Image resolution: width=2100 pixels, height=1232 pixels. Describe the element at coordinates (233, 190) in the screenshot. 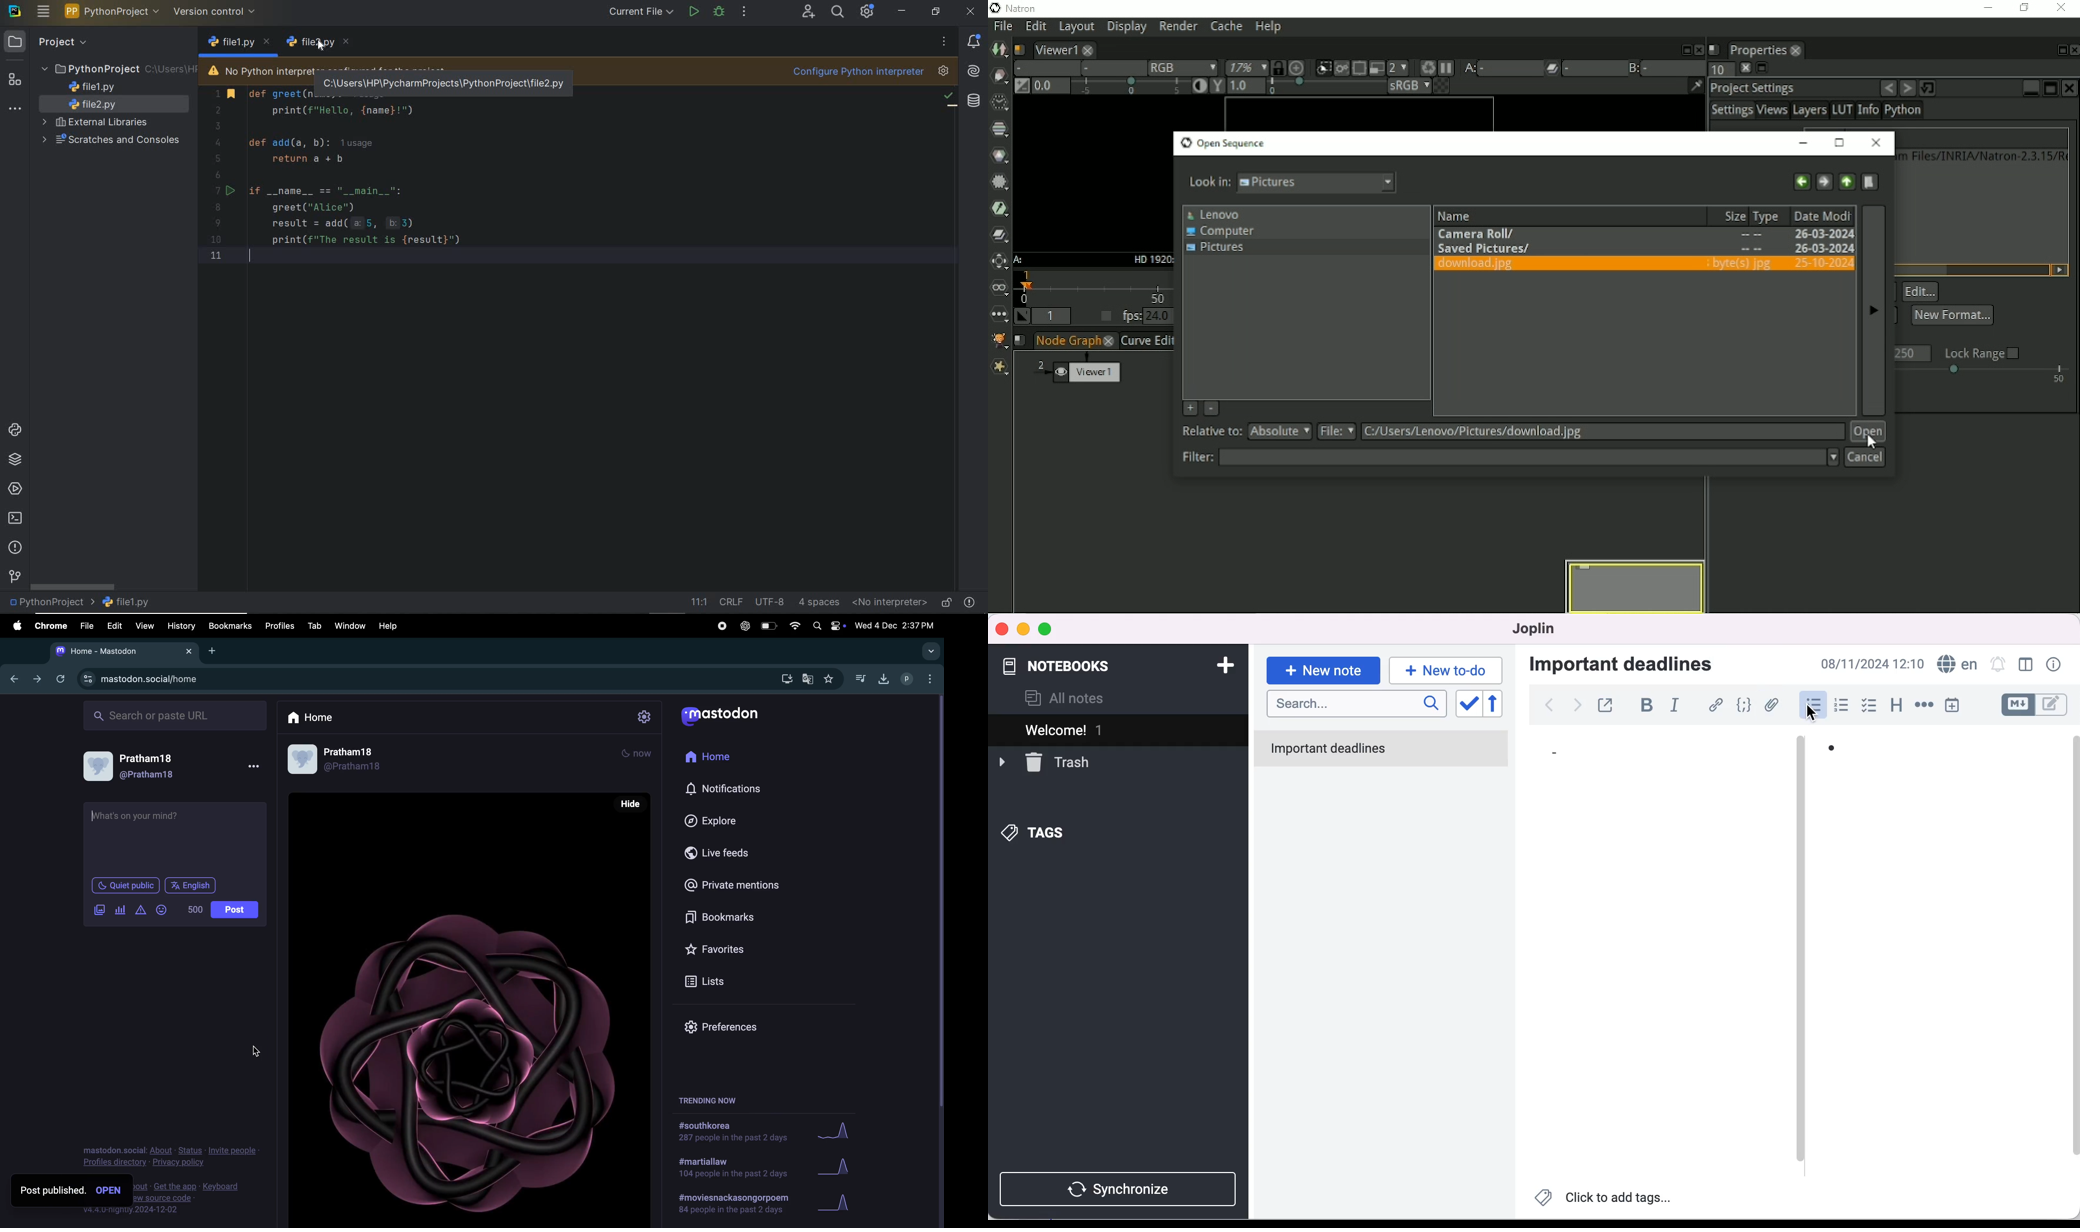

I see `run` at that location.